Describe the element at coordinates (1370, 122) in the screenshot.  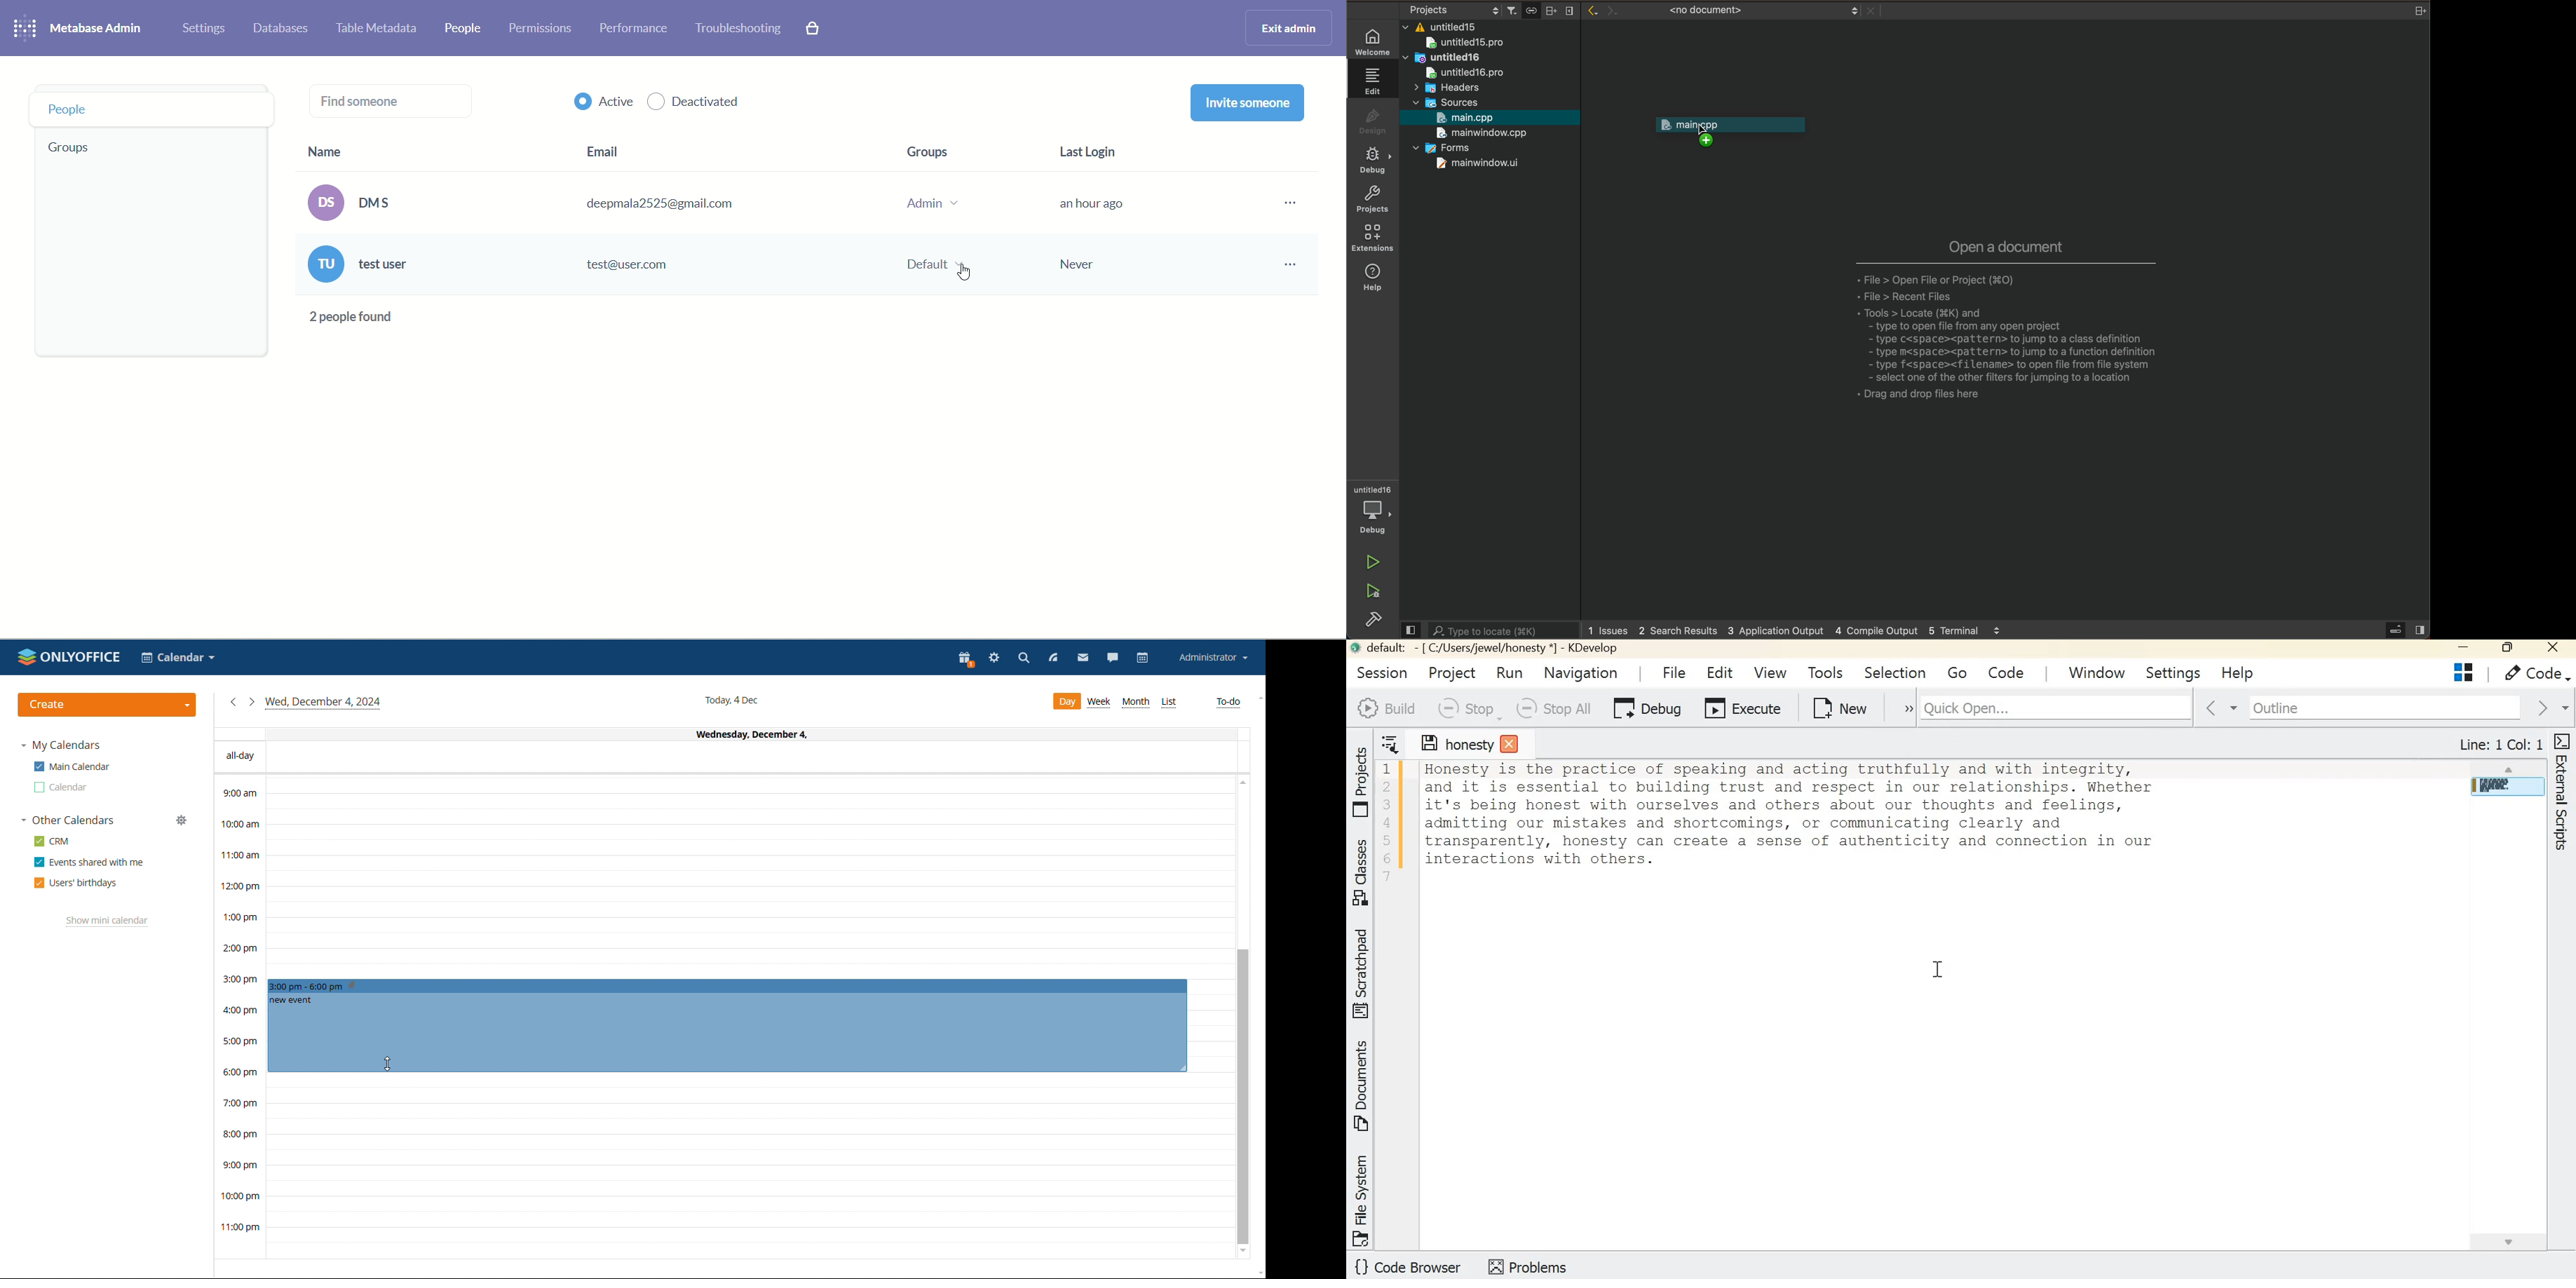
I see `design` at that location.